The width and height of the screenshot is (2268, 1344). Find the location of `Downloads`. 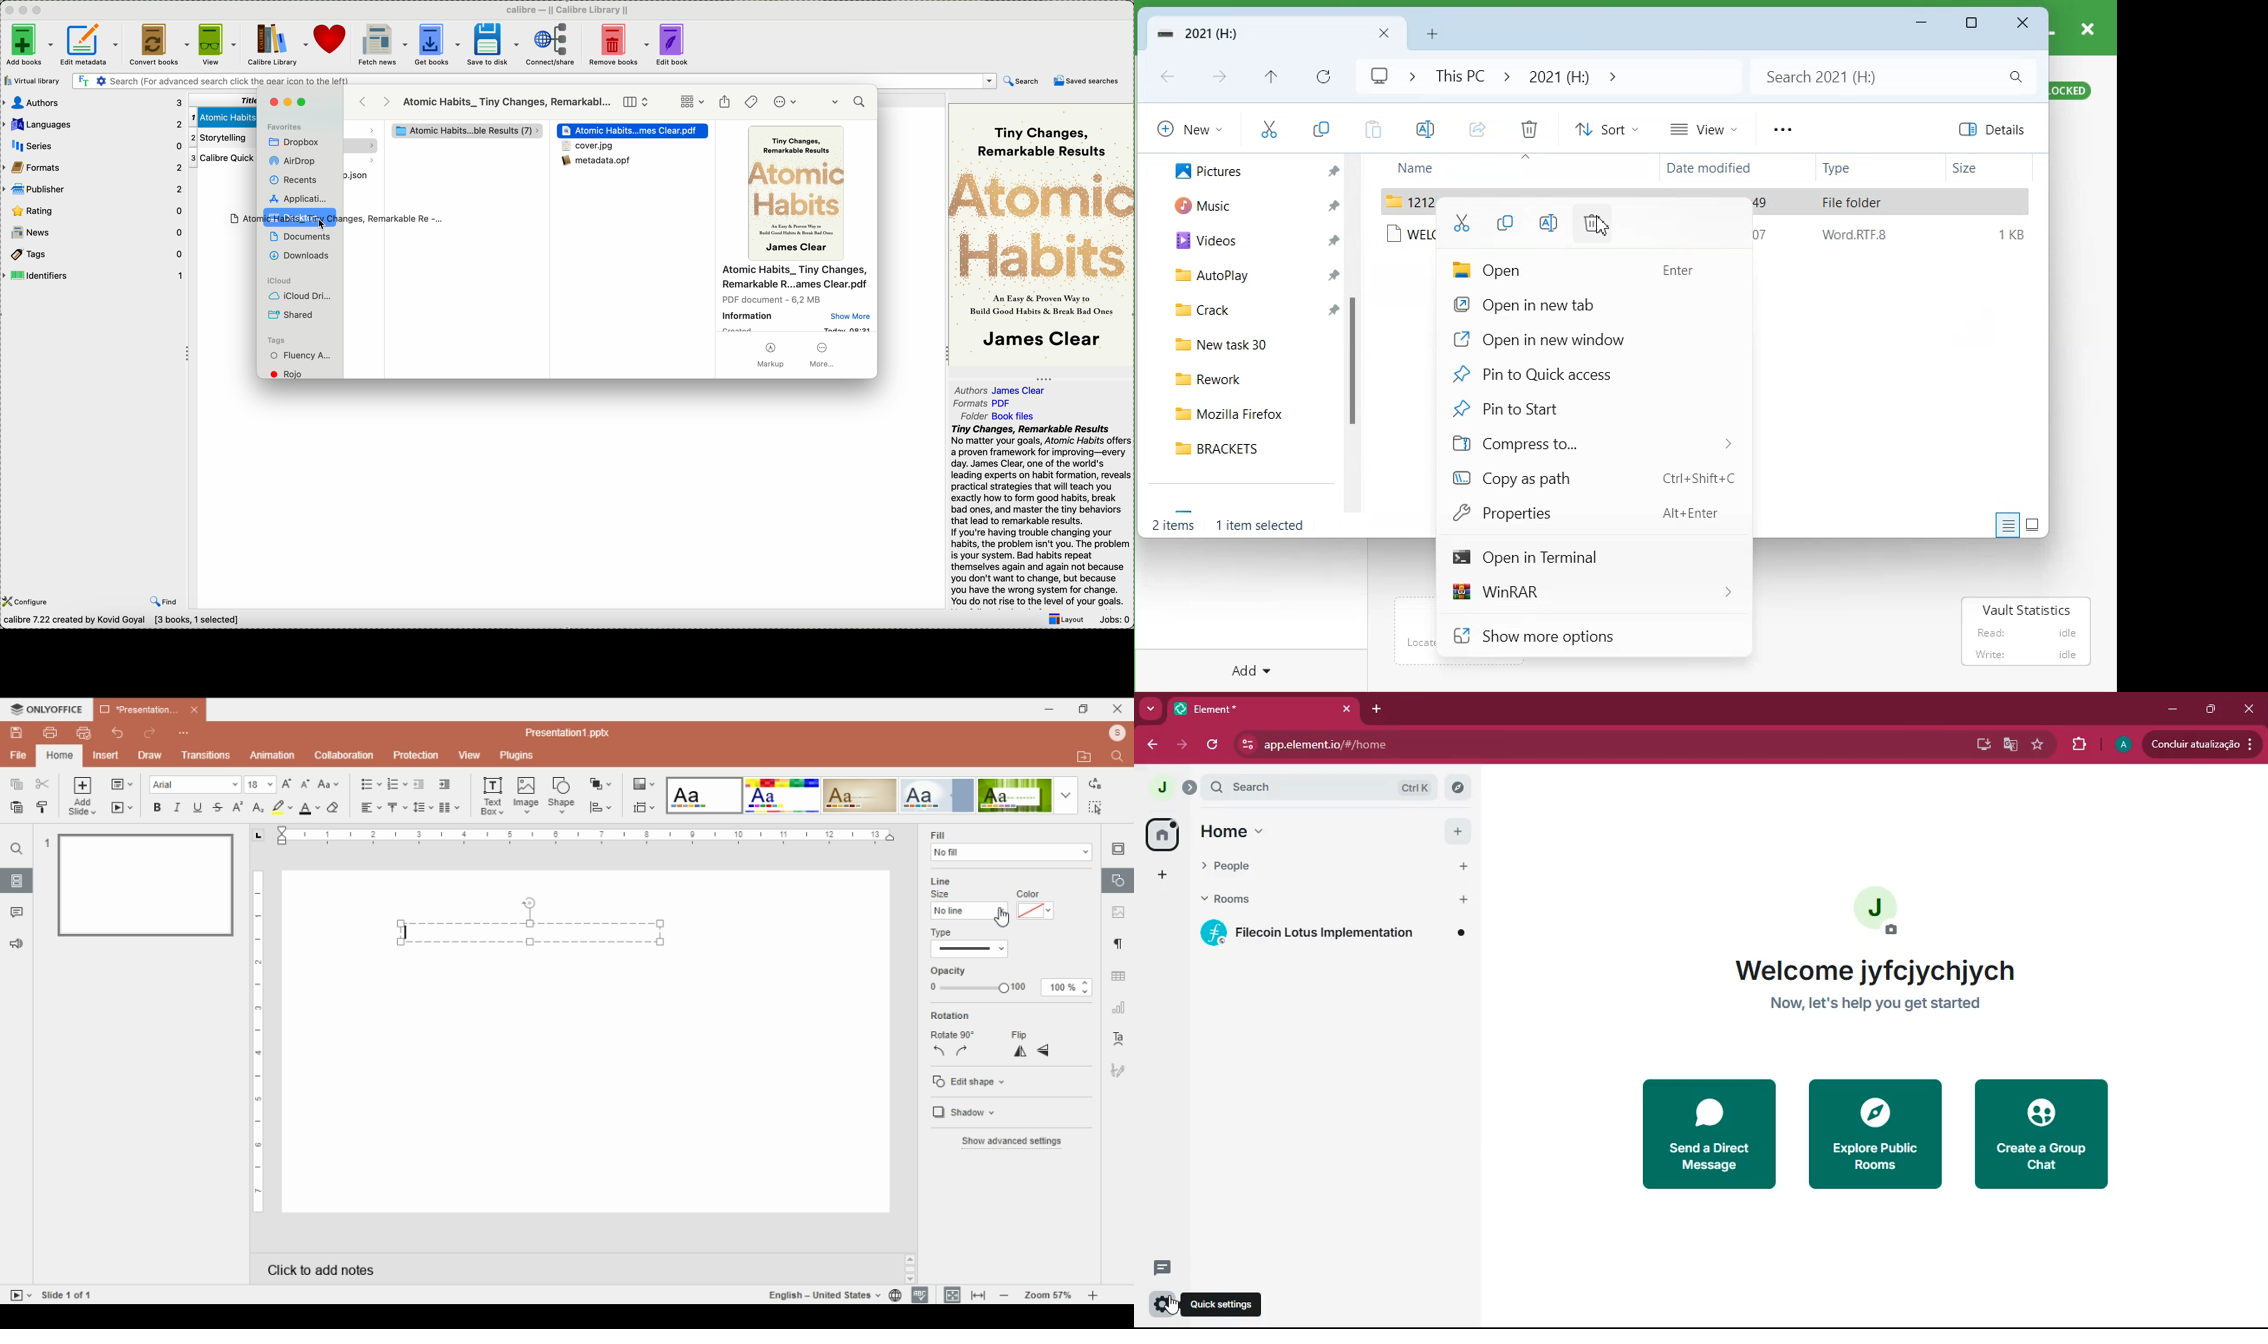

Downloads is located at coordinates (298, 254).